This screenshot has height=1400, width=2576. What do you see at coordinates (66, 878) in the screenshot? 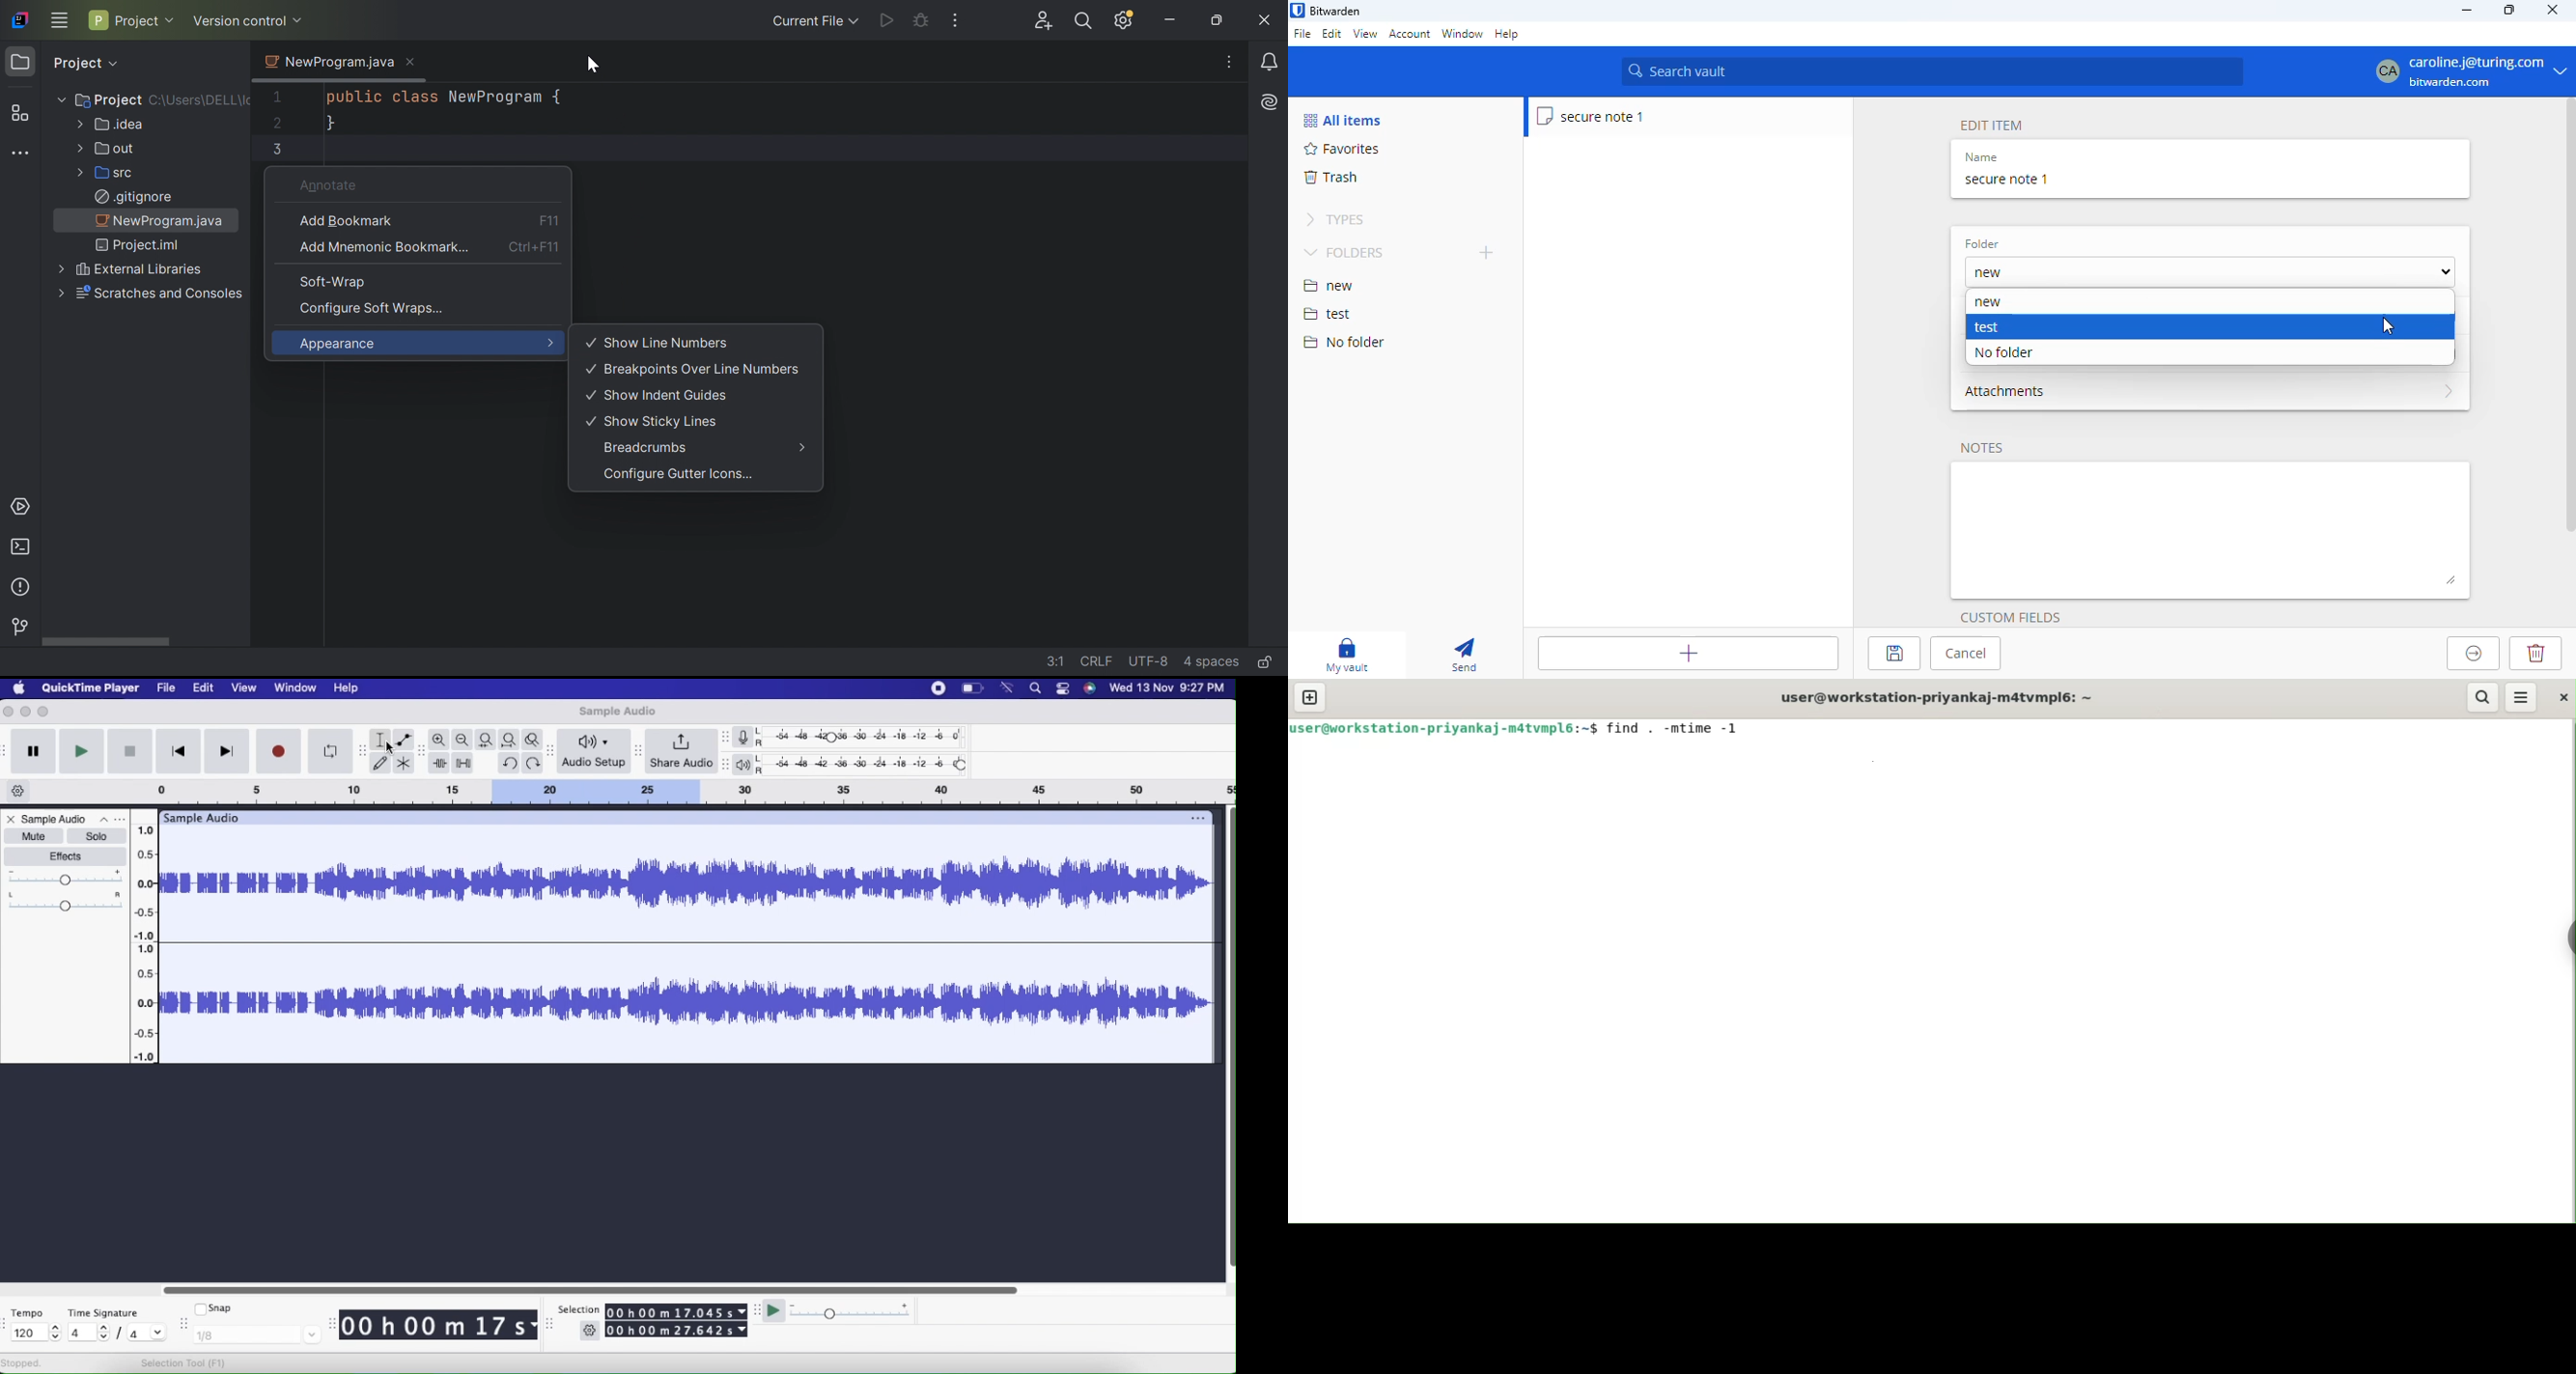
I see `Gain Slider` at bounding box center [66, 878].